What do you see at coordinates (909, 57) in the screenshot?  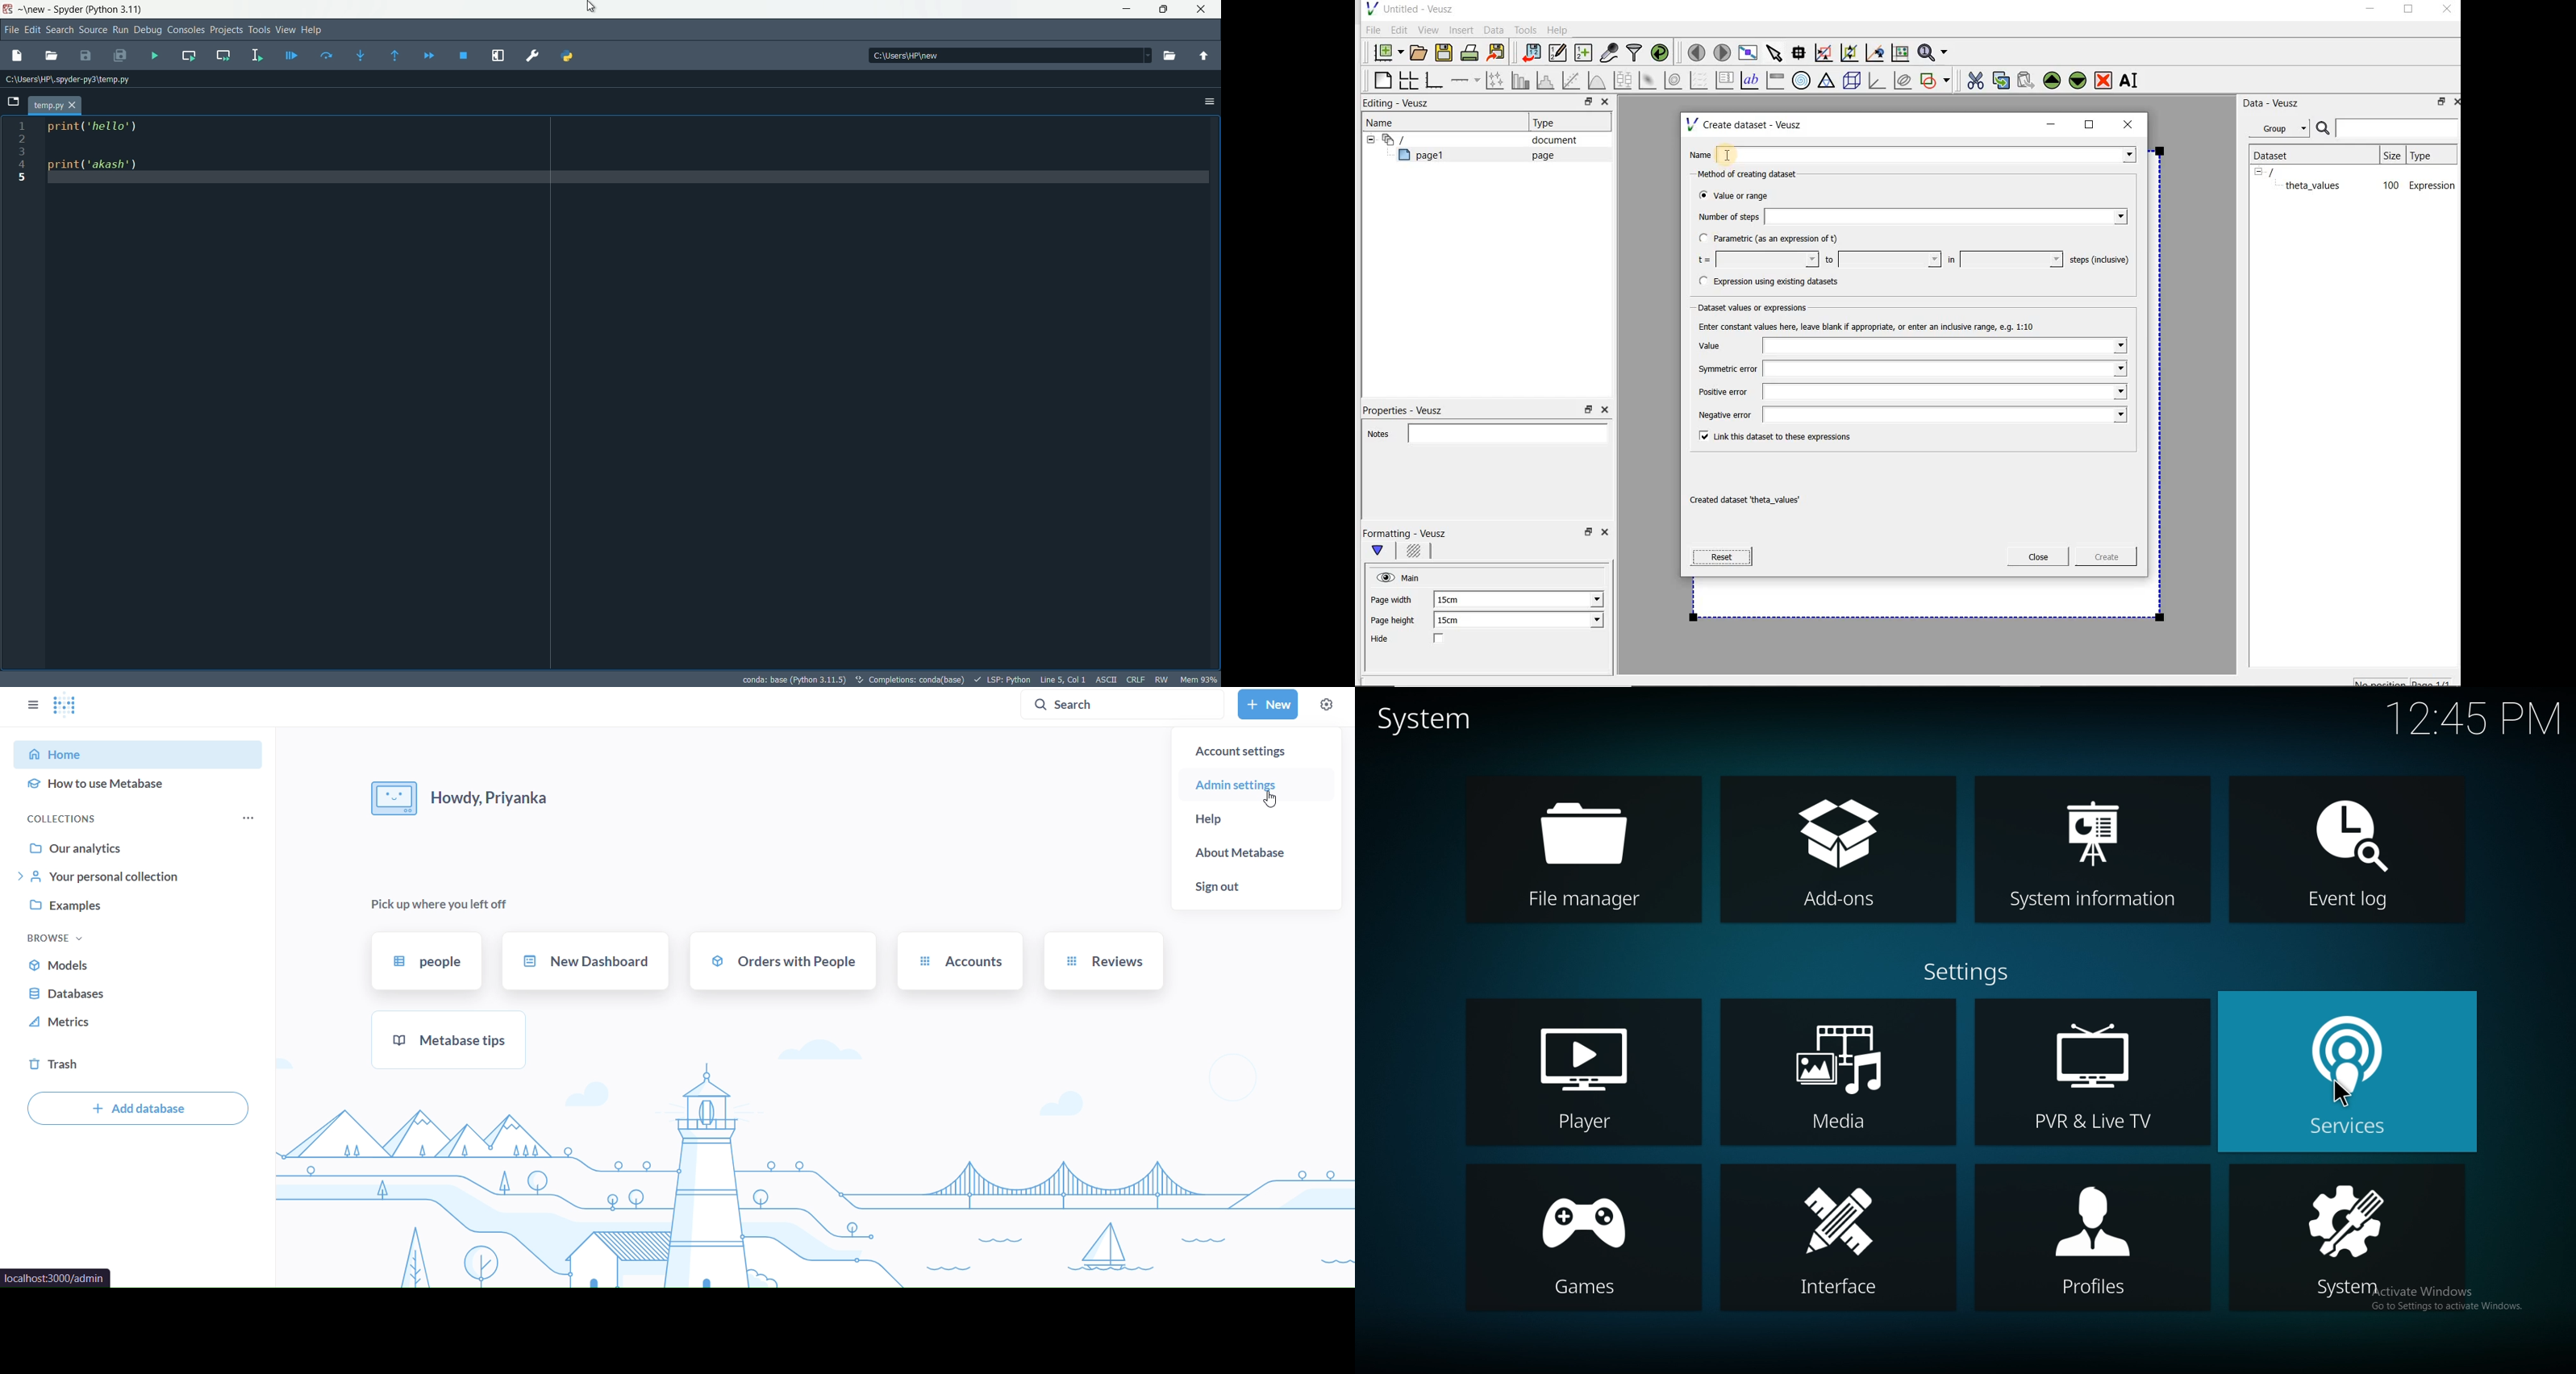 I see `directory` at bounding box center [909, 57].